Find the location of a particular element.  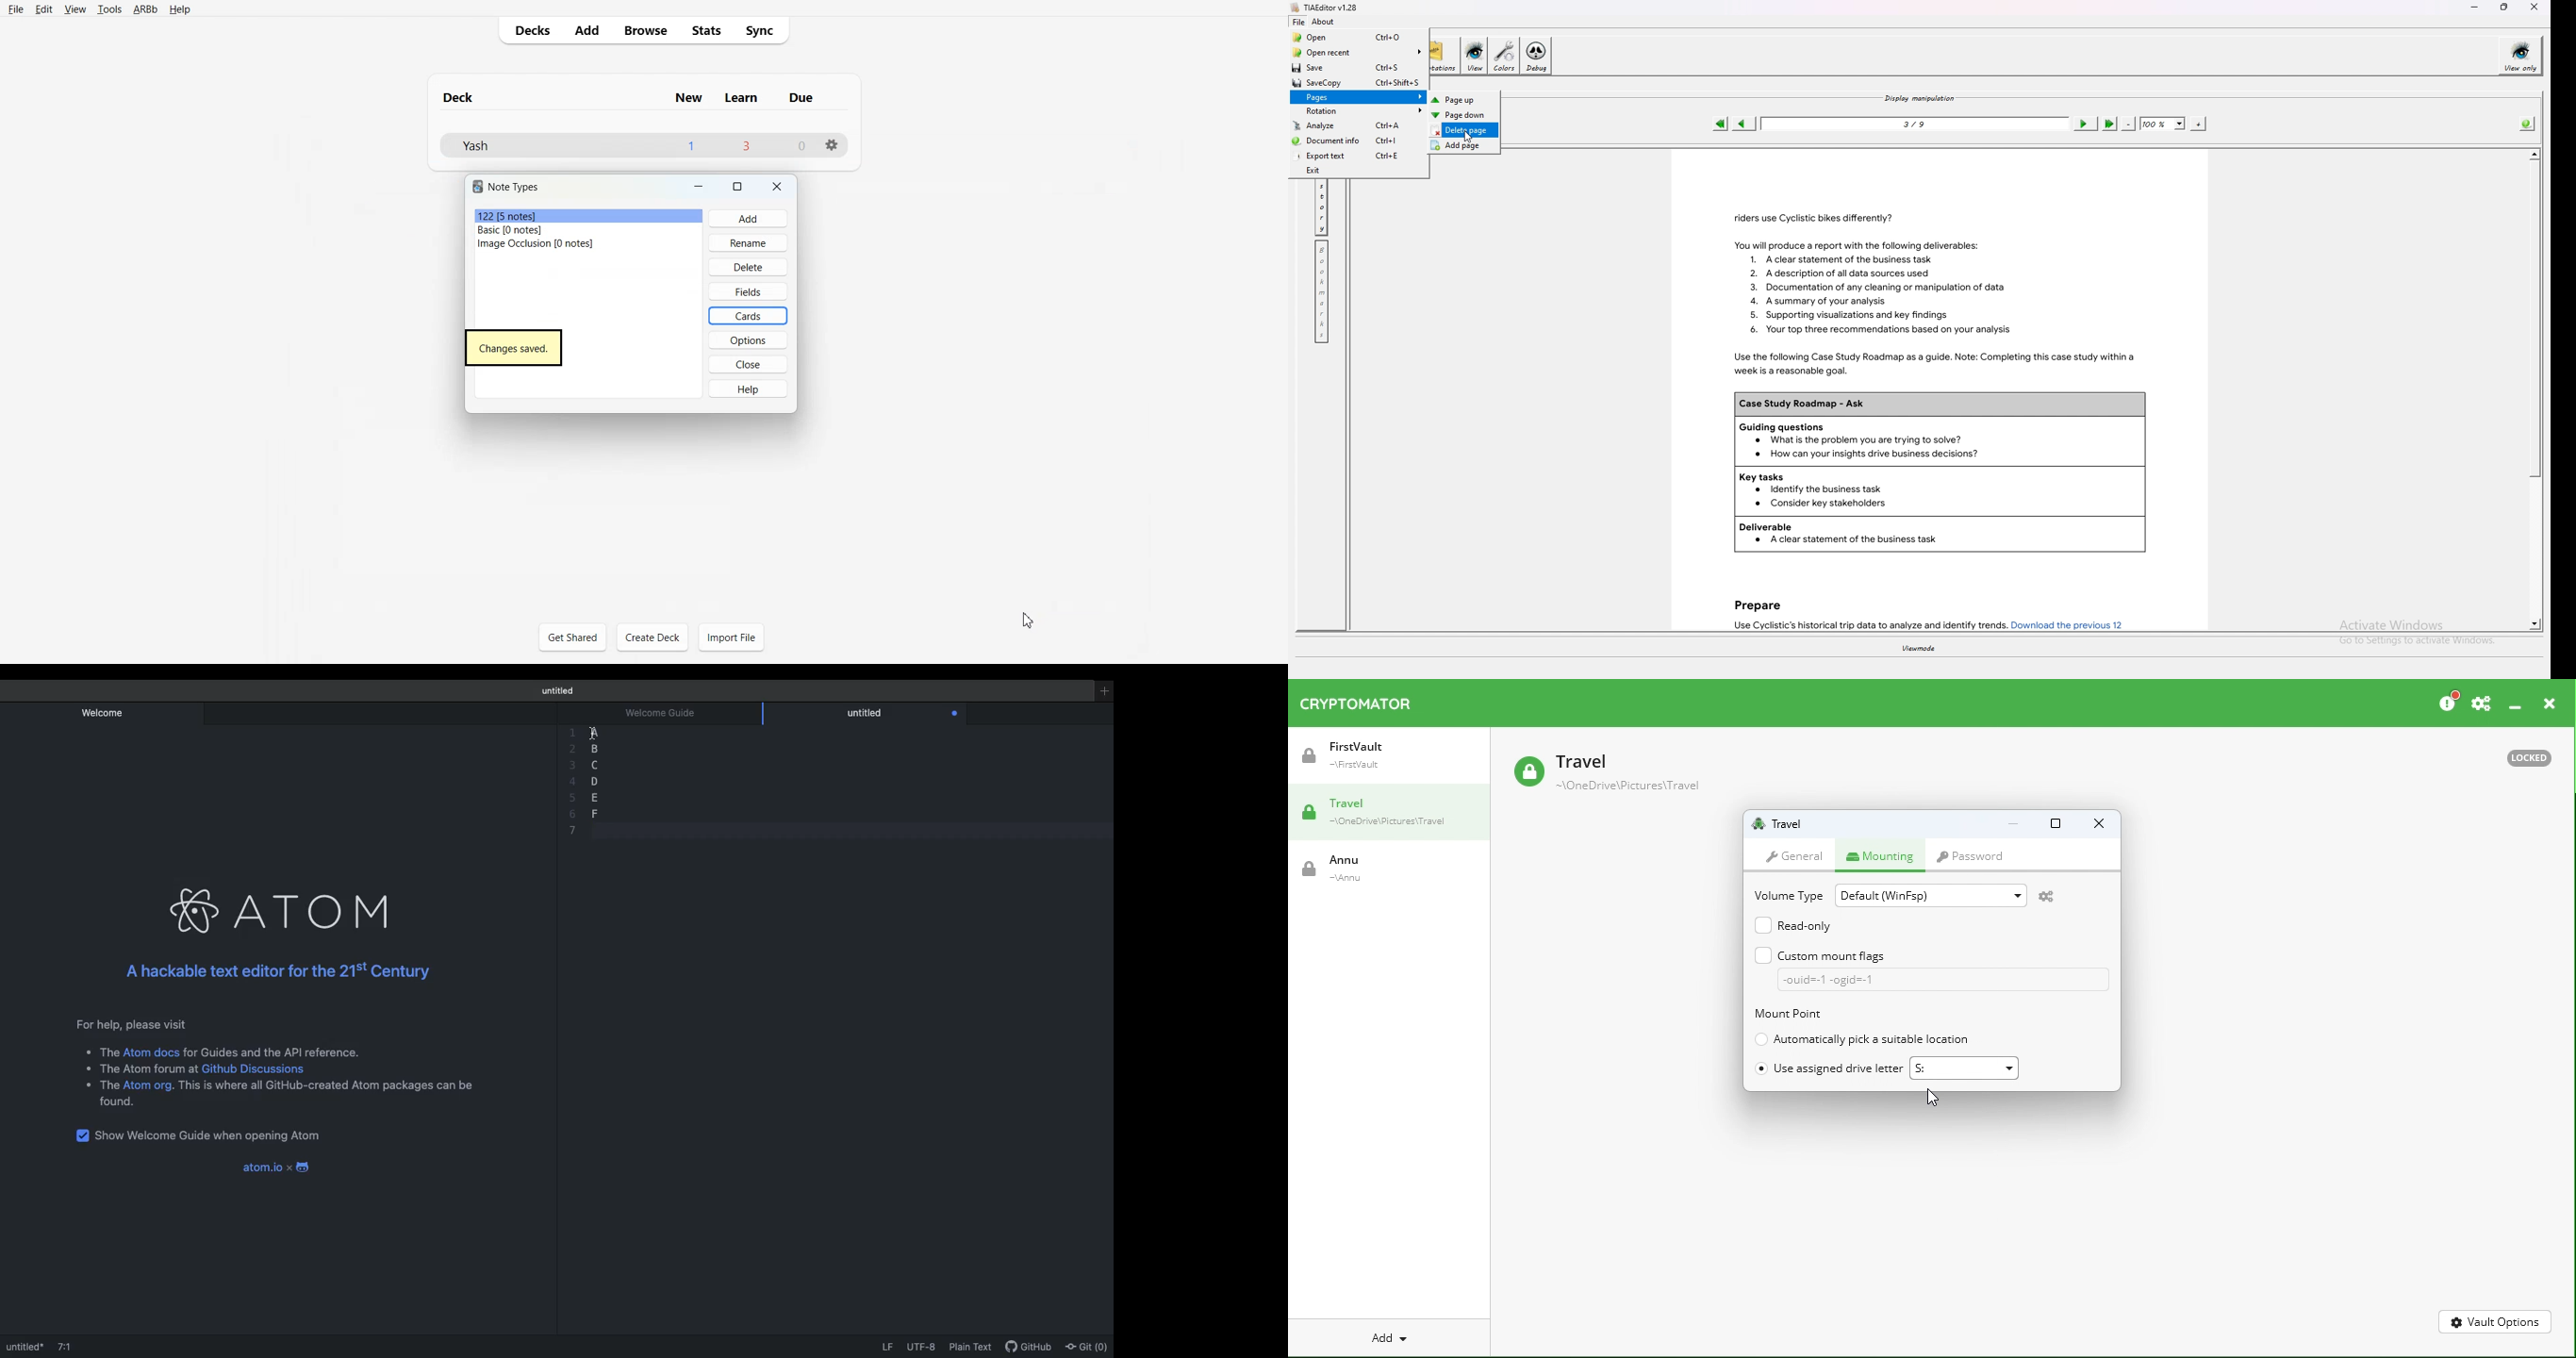

blank is located at coordinates (600, 828).